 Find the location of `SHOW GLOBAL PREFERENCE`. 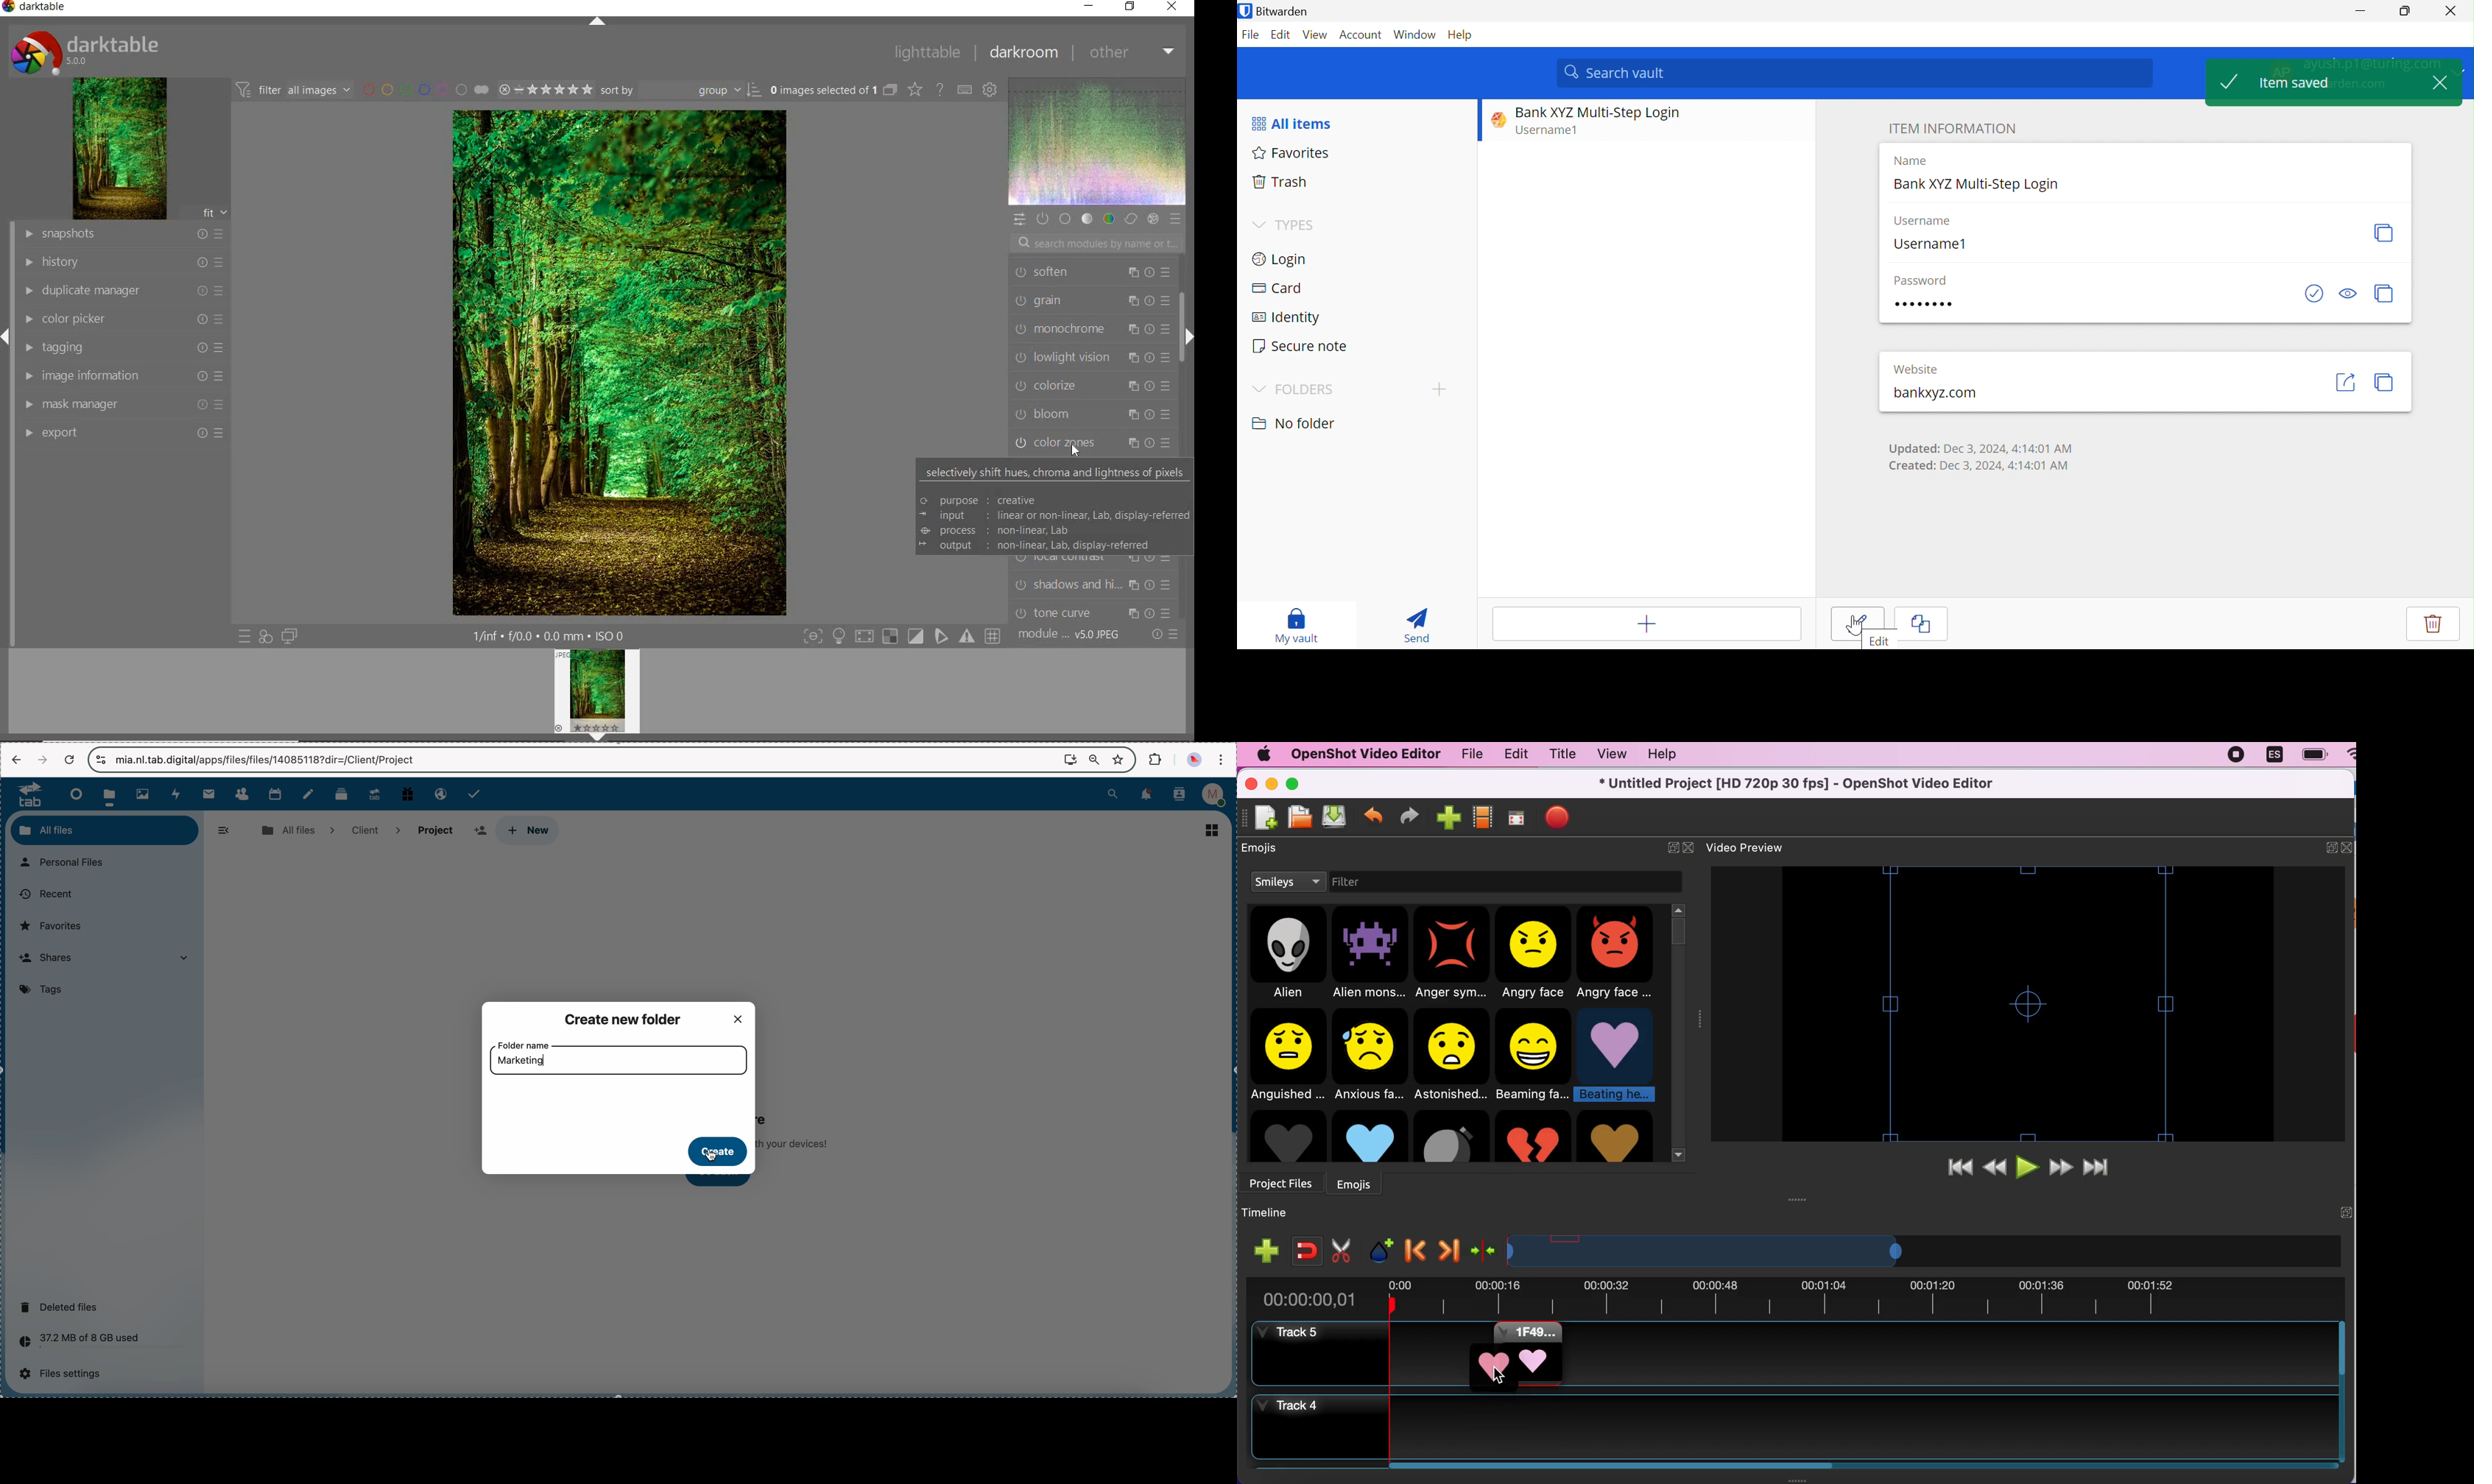

SHOW GLOBAL PREFERENCE is located at coordinates (991, 89).